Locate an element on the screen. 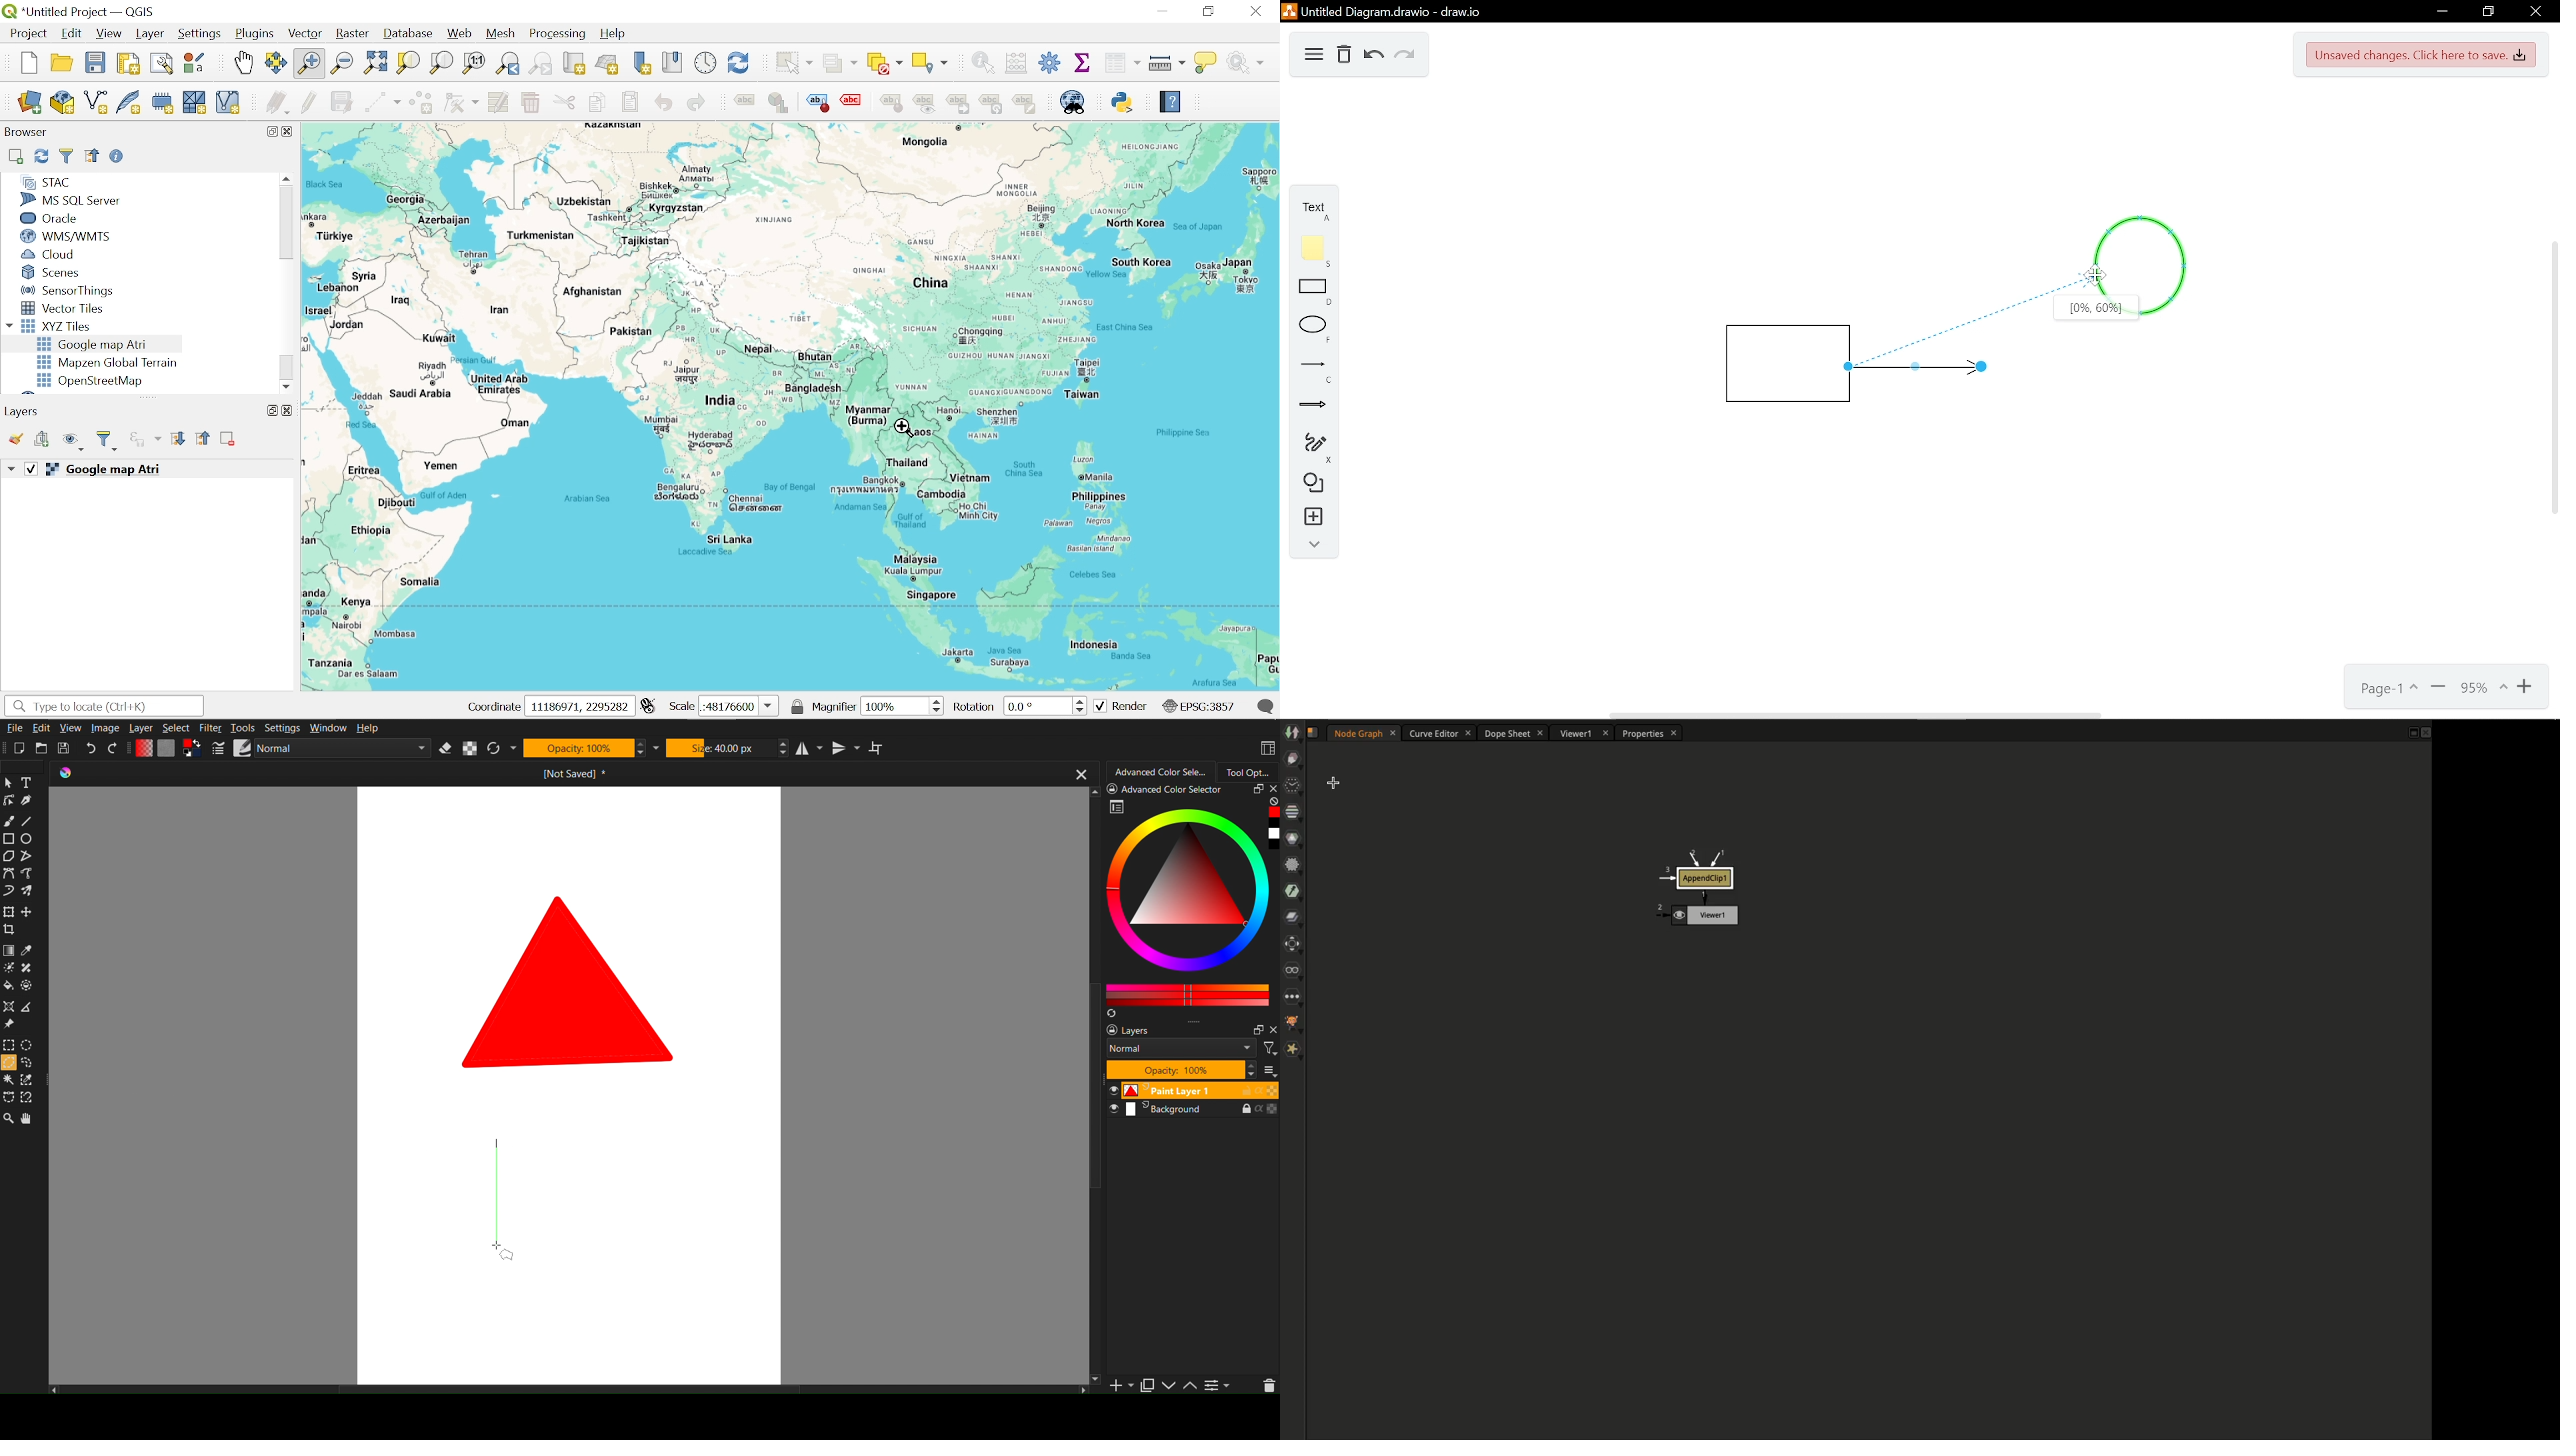  Measure line is located at coordinates (1168, 64).